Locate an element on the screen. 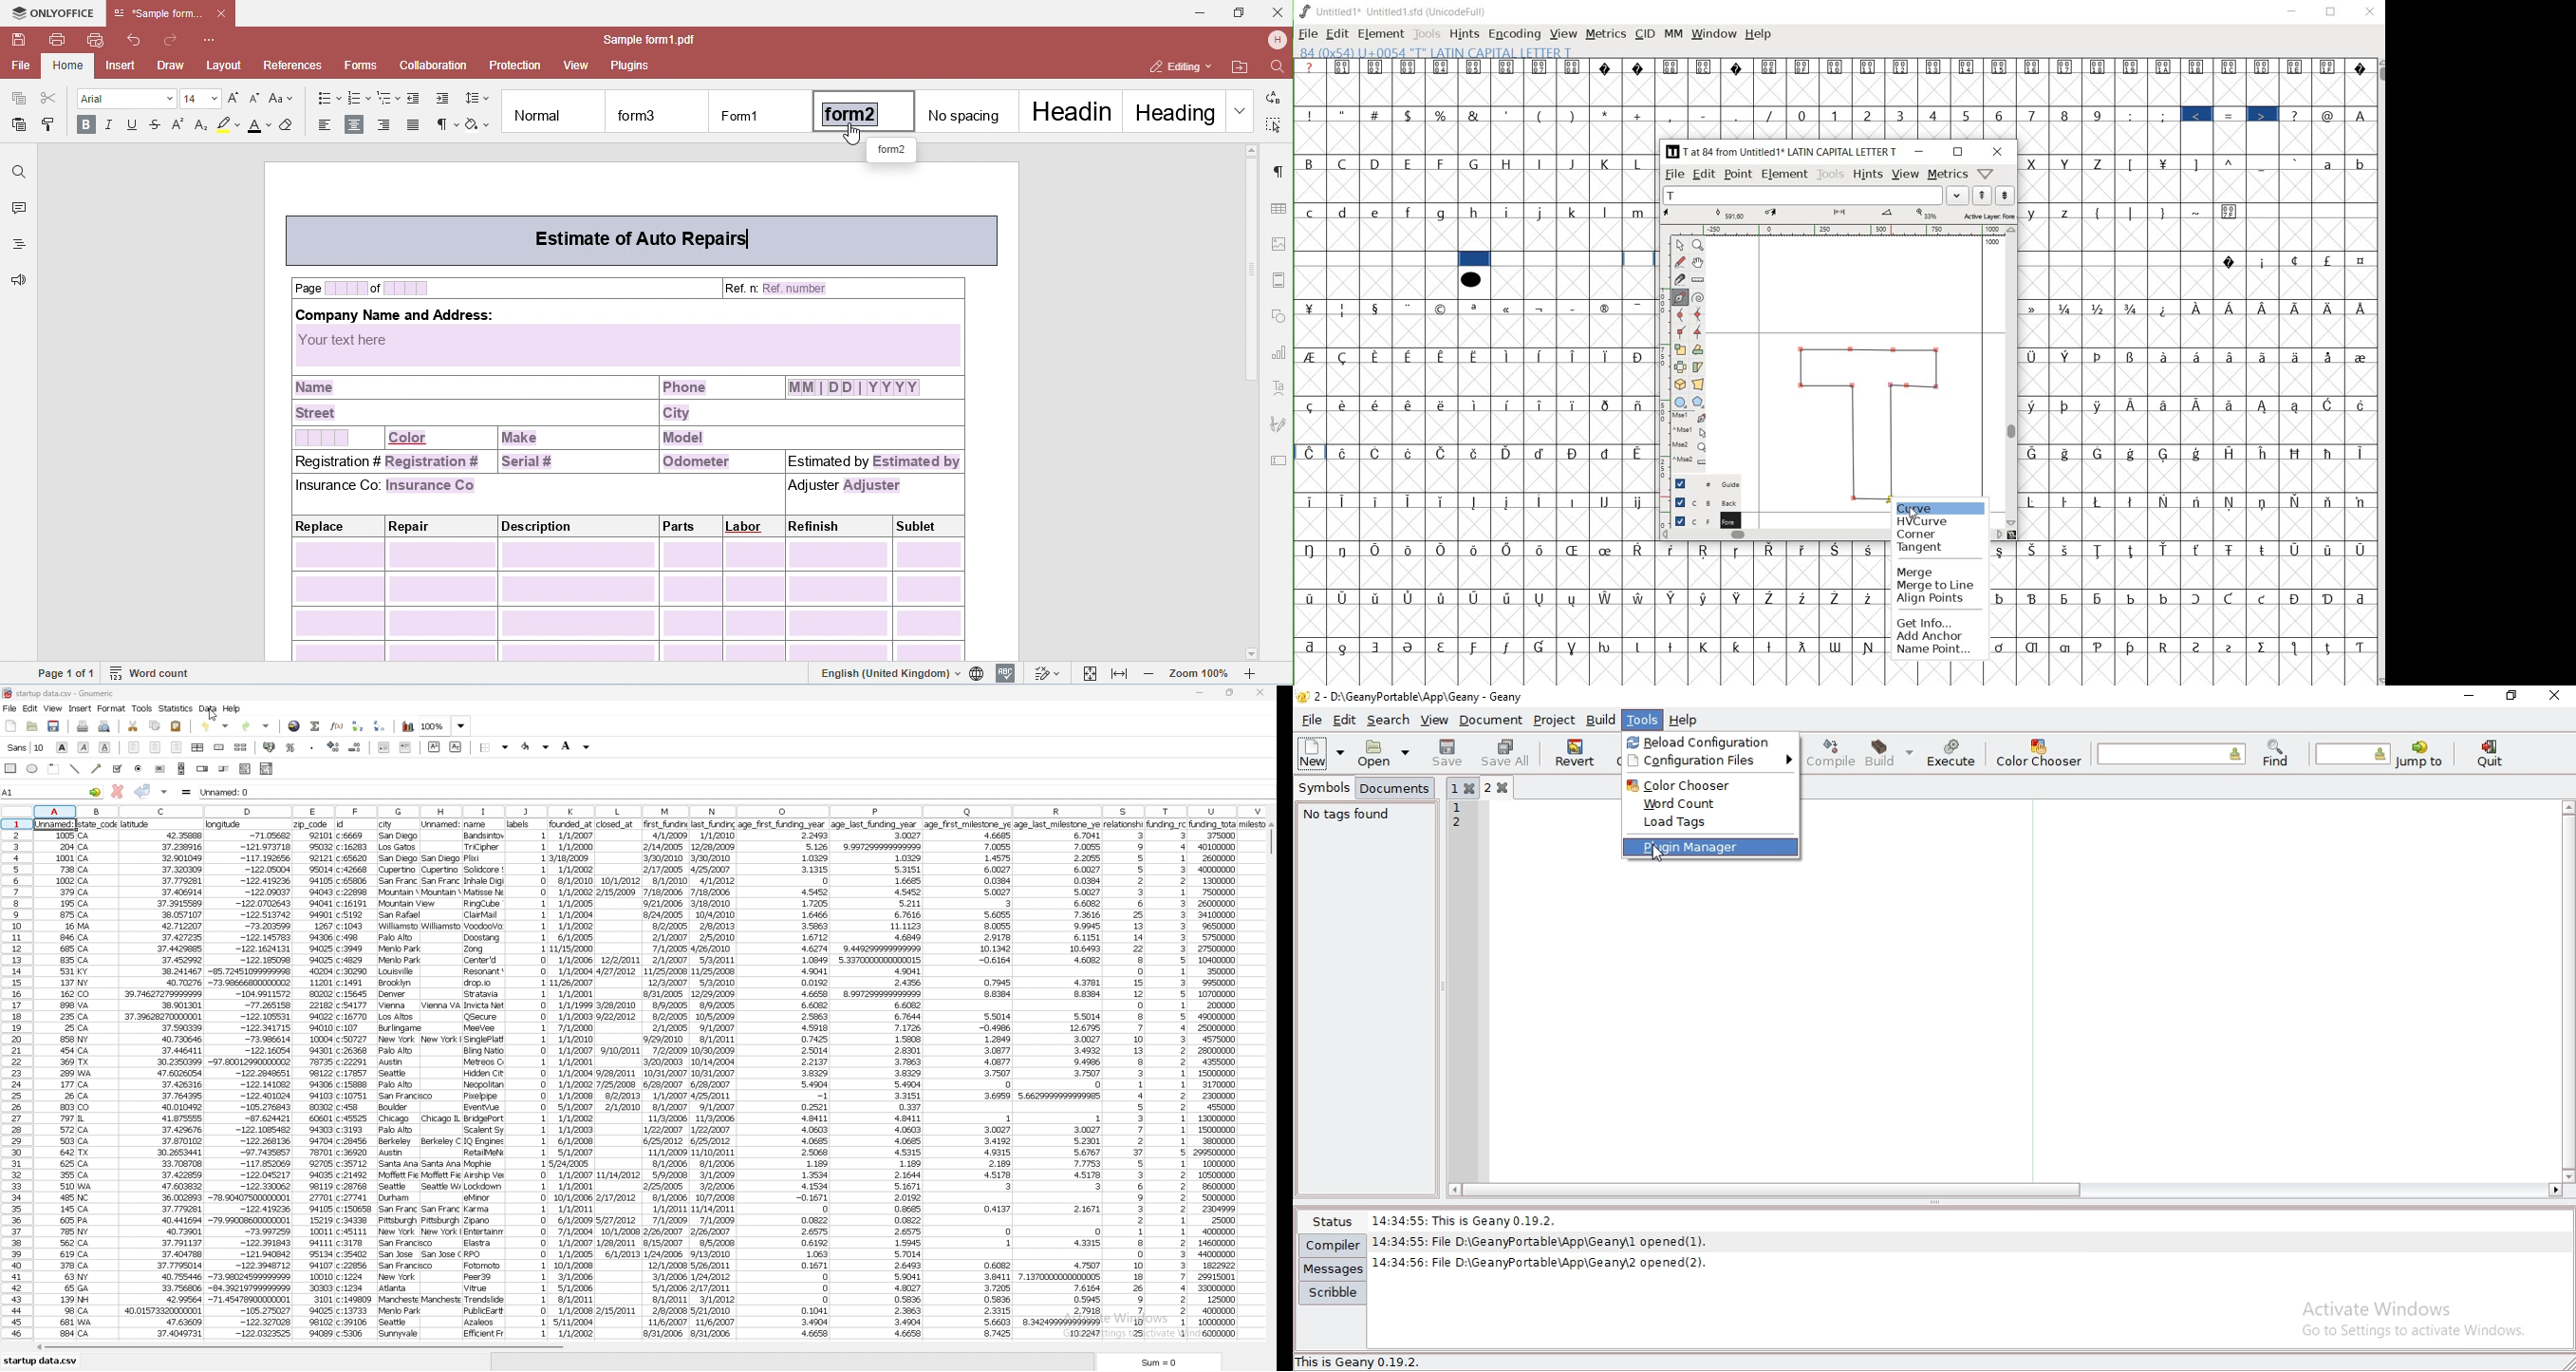  Symbol is located at coordinates (2358, 598).